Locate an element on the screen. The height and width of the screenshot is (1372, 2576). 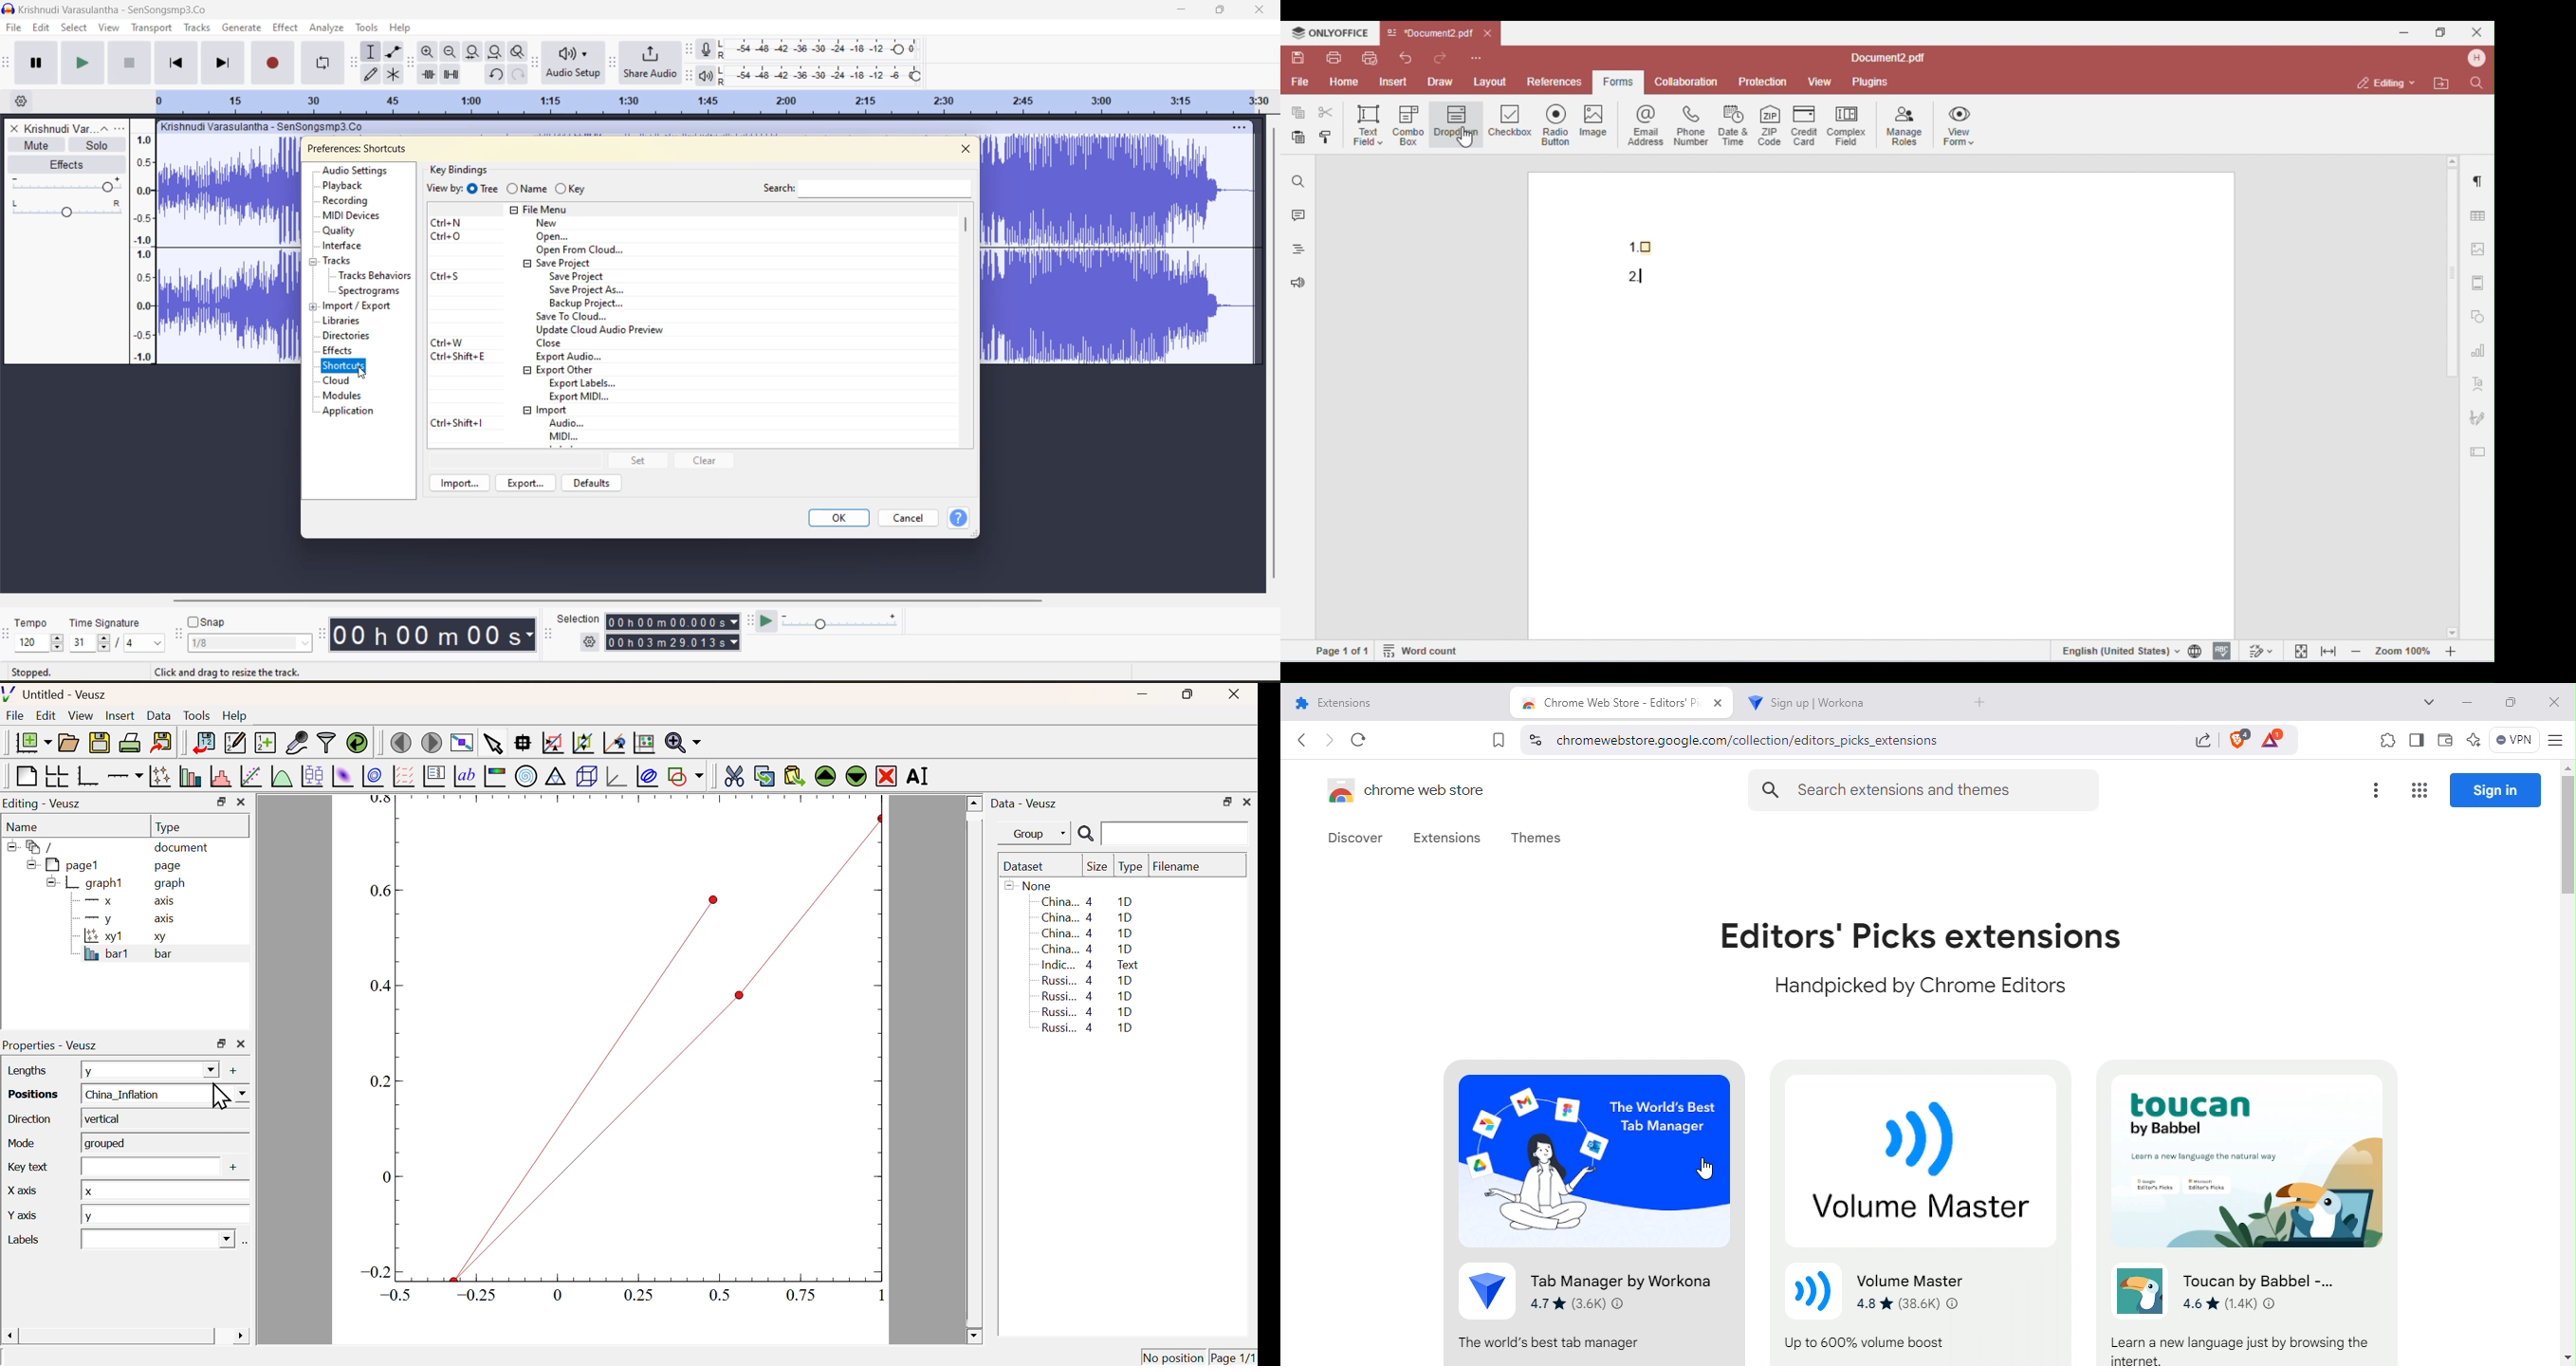
fit project to width is located at coordinates (495, 52).